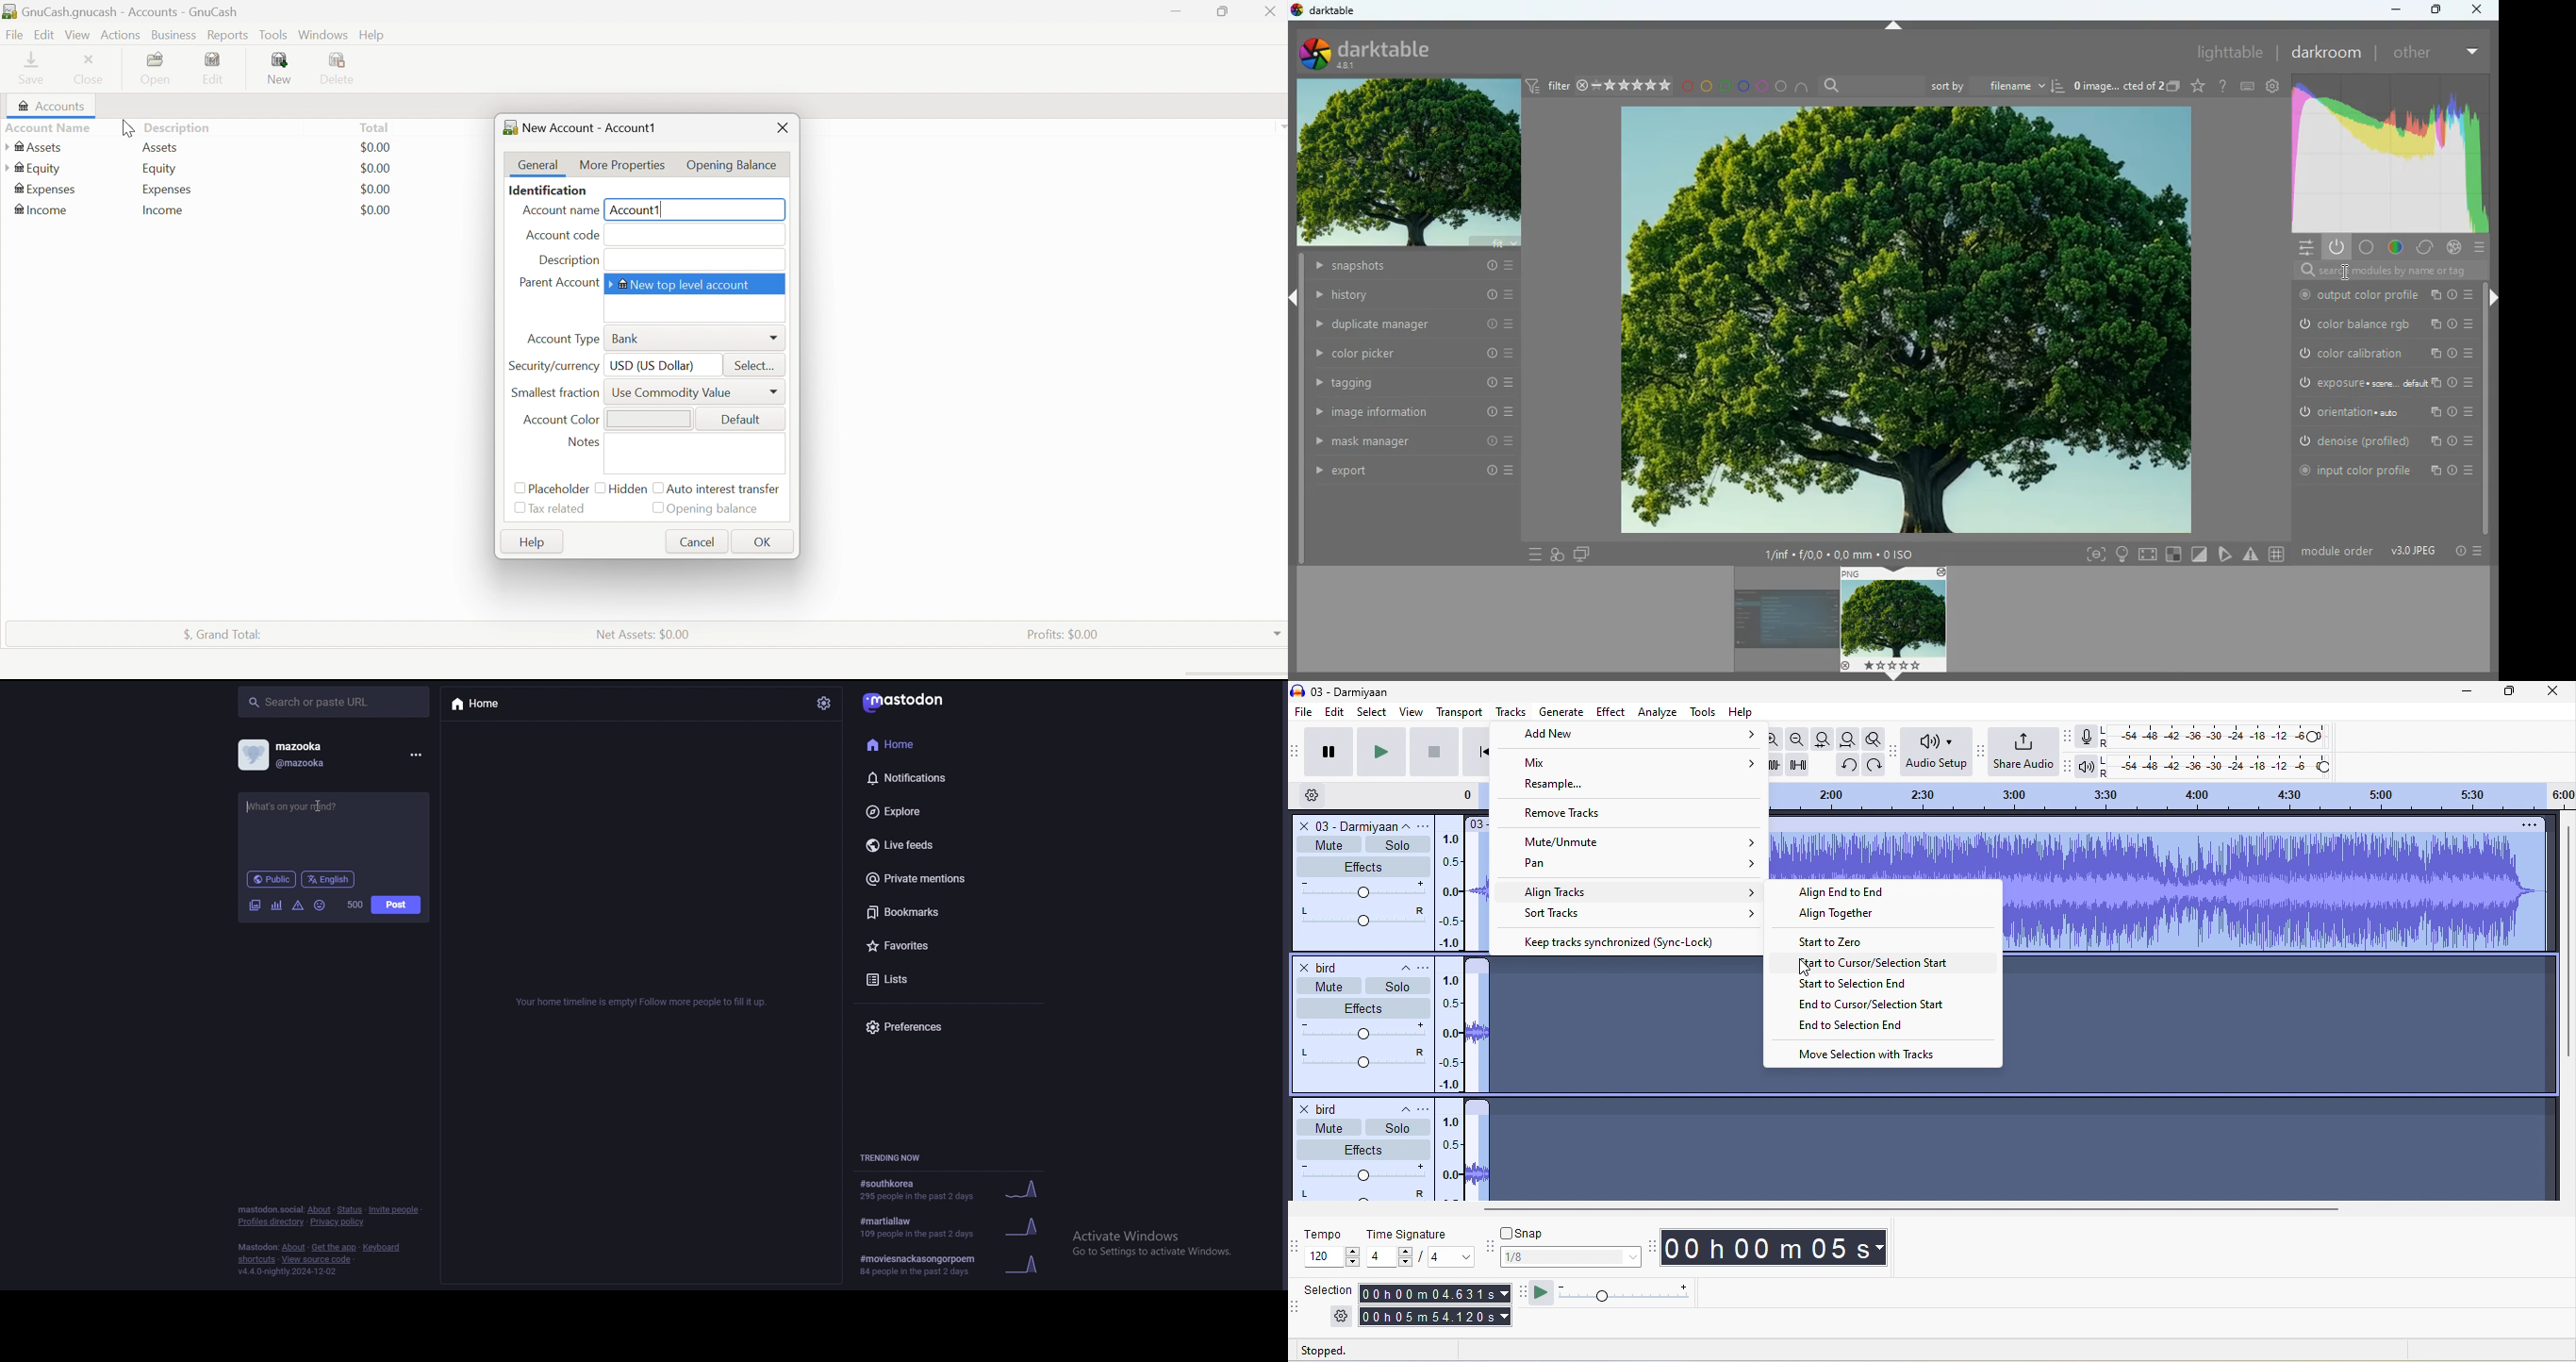  What do you see at coordinates (758, 366) in the screenshot?
I see `Select...` at bounding box center [758, 366].